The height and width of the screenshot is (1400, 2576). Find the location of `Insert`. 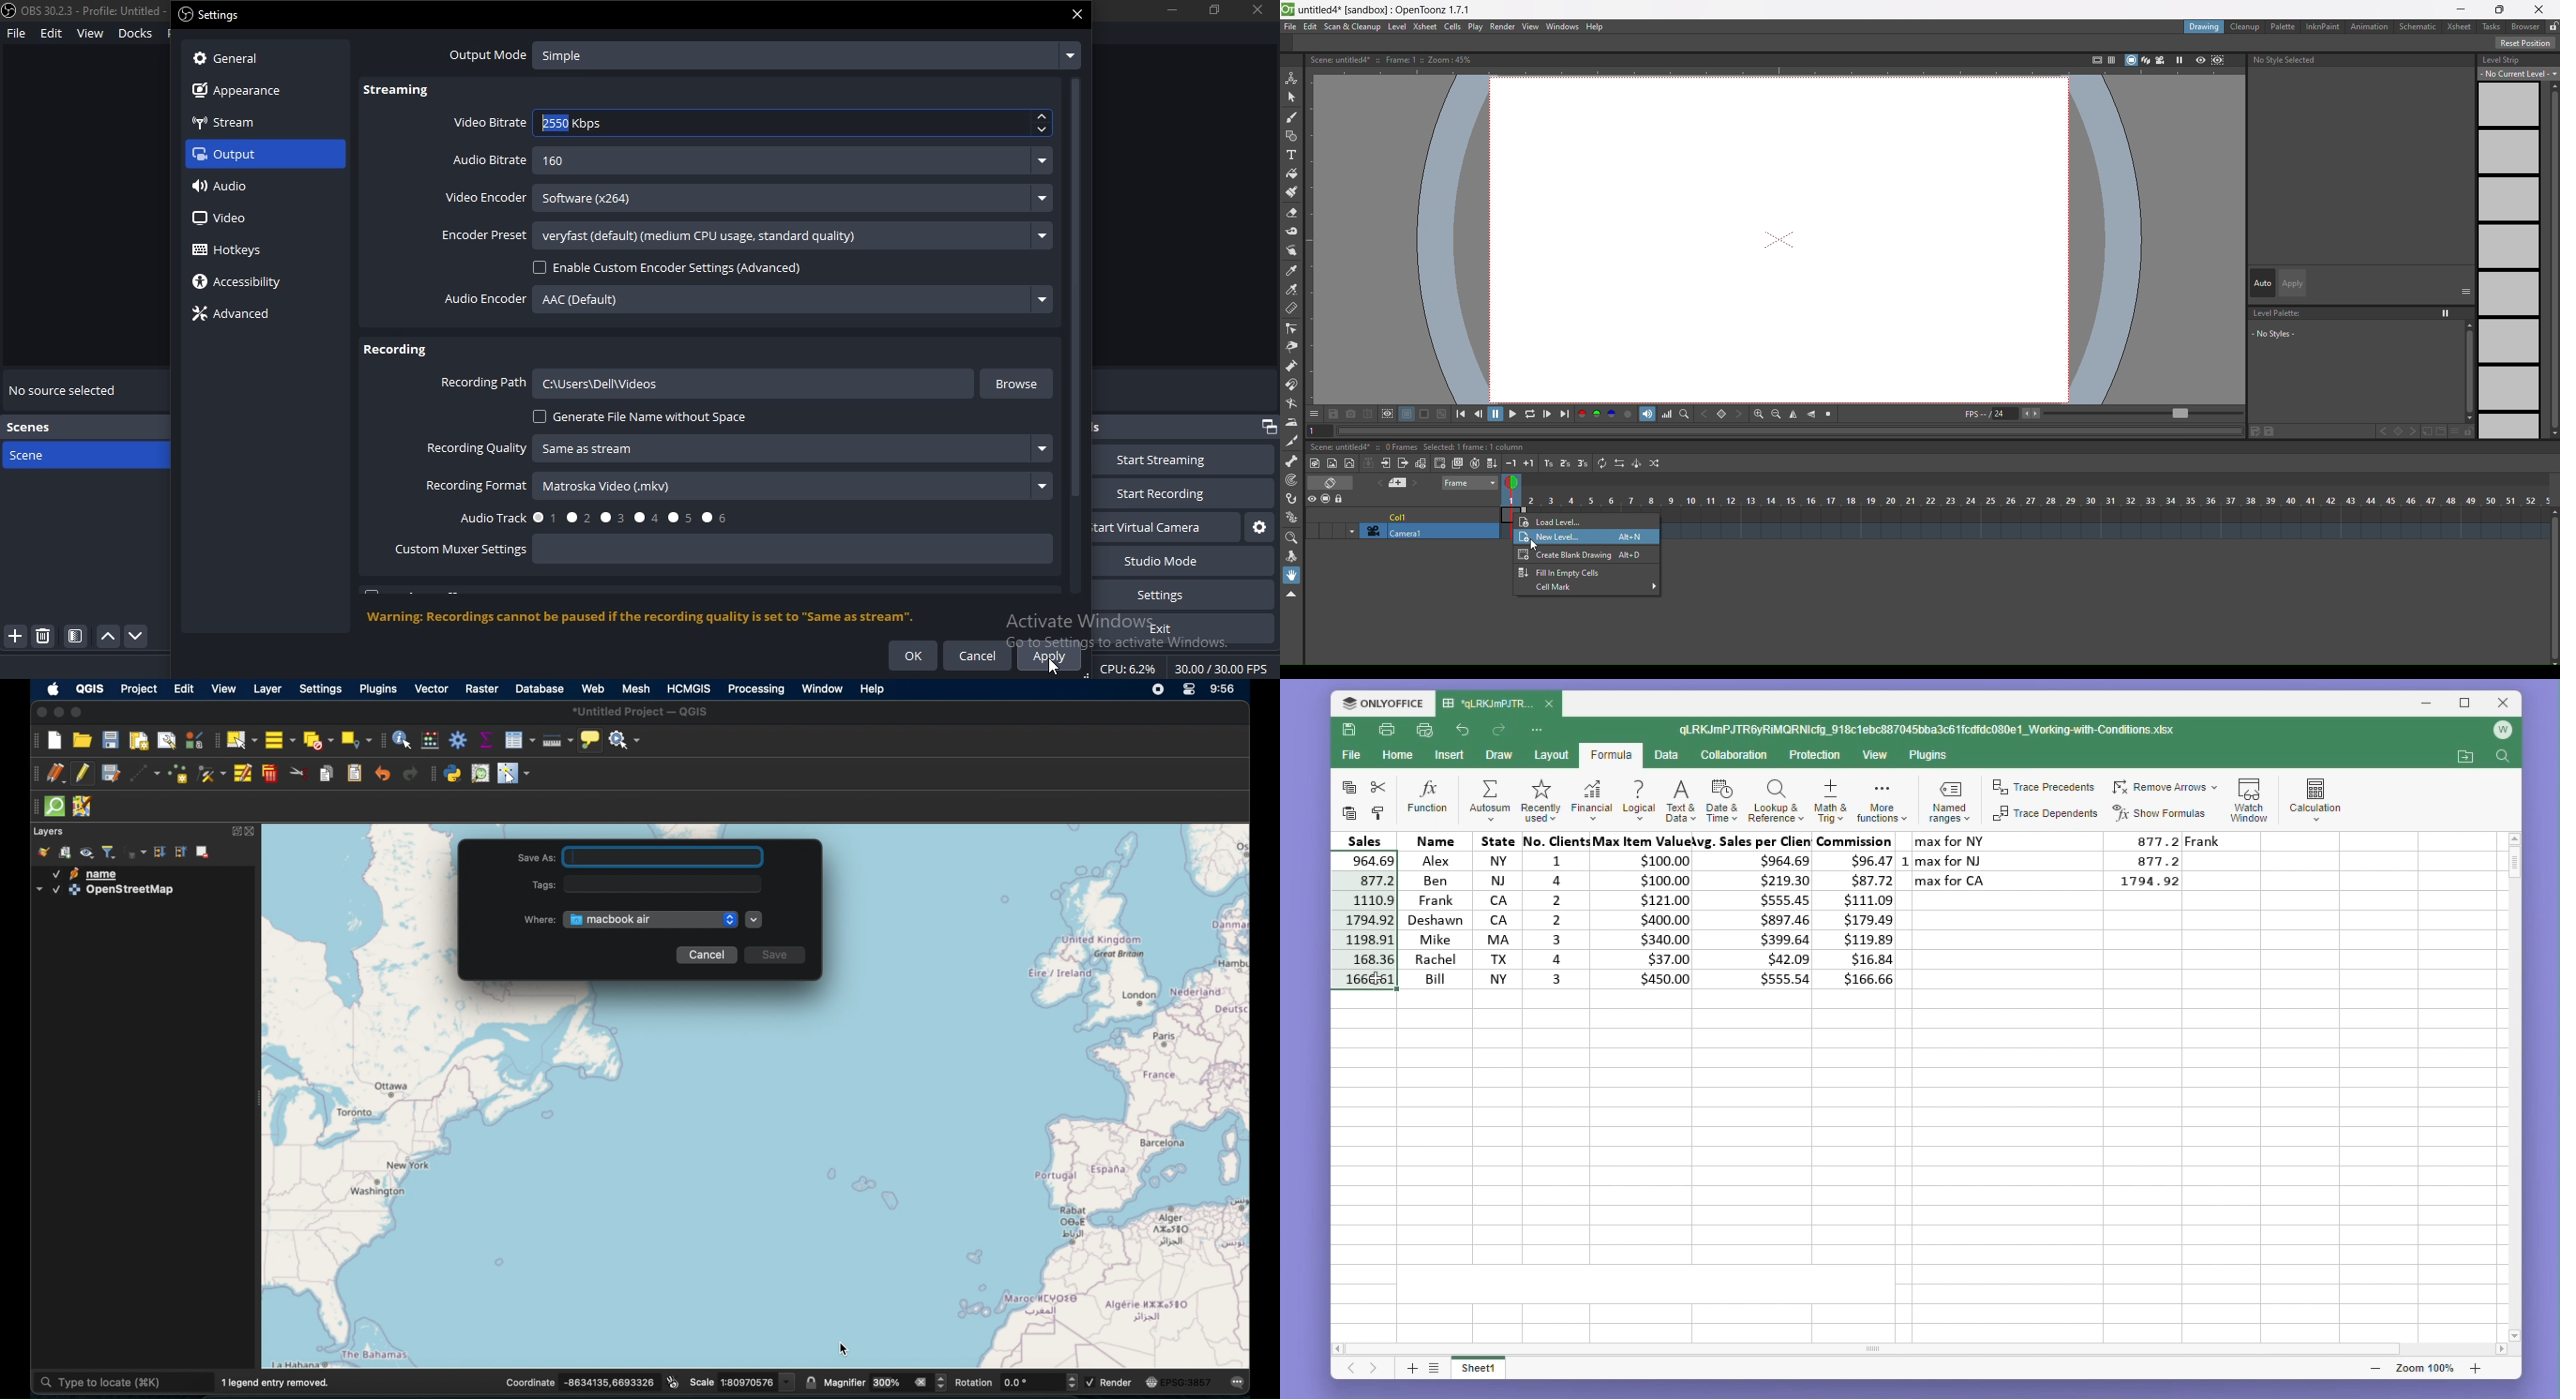

Insert is located at coordinates (1446, 755).